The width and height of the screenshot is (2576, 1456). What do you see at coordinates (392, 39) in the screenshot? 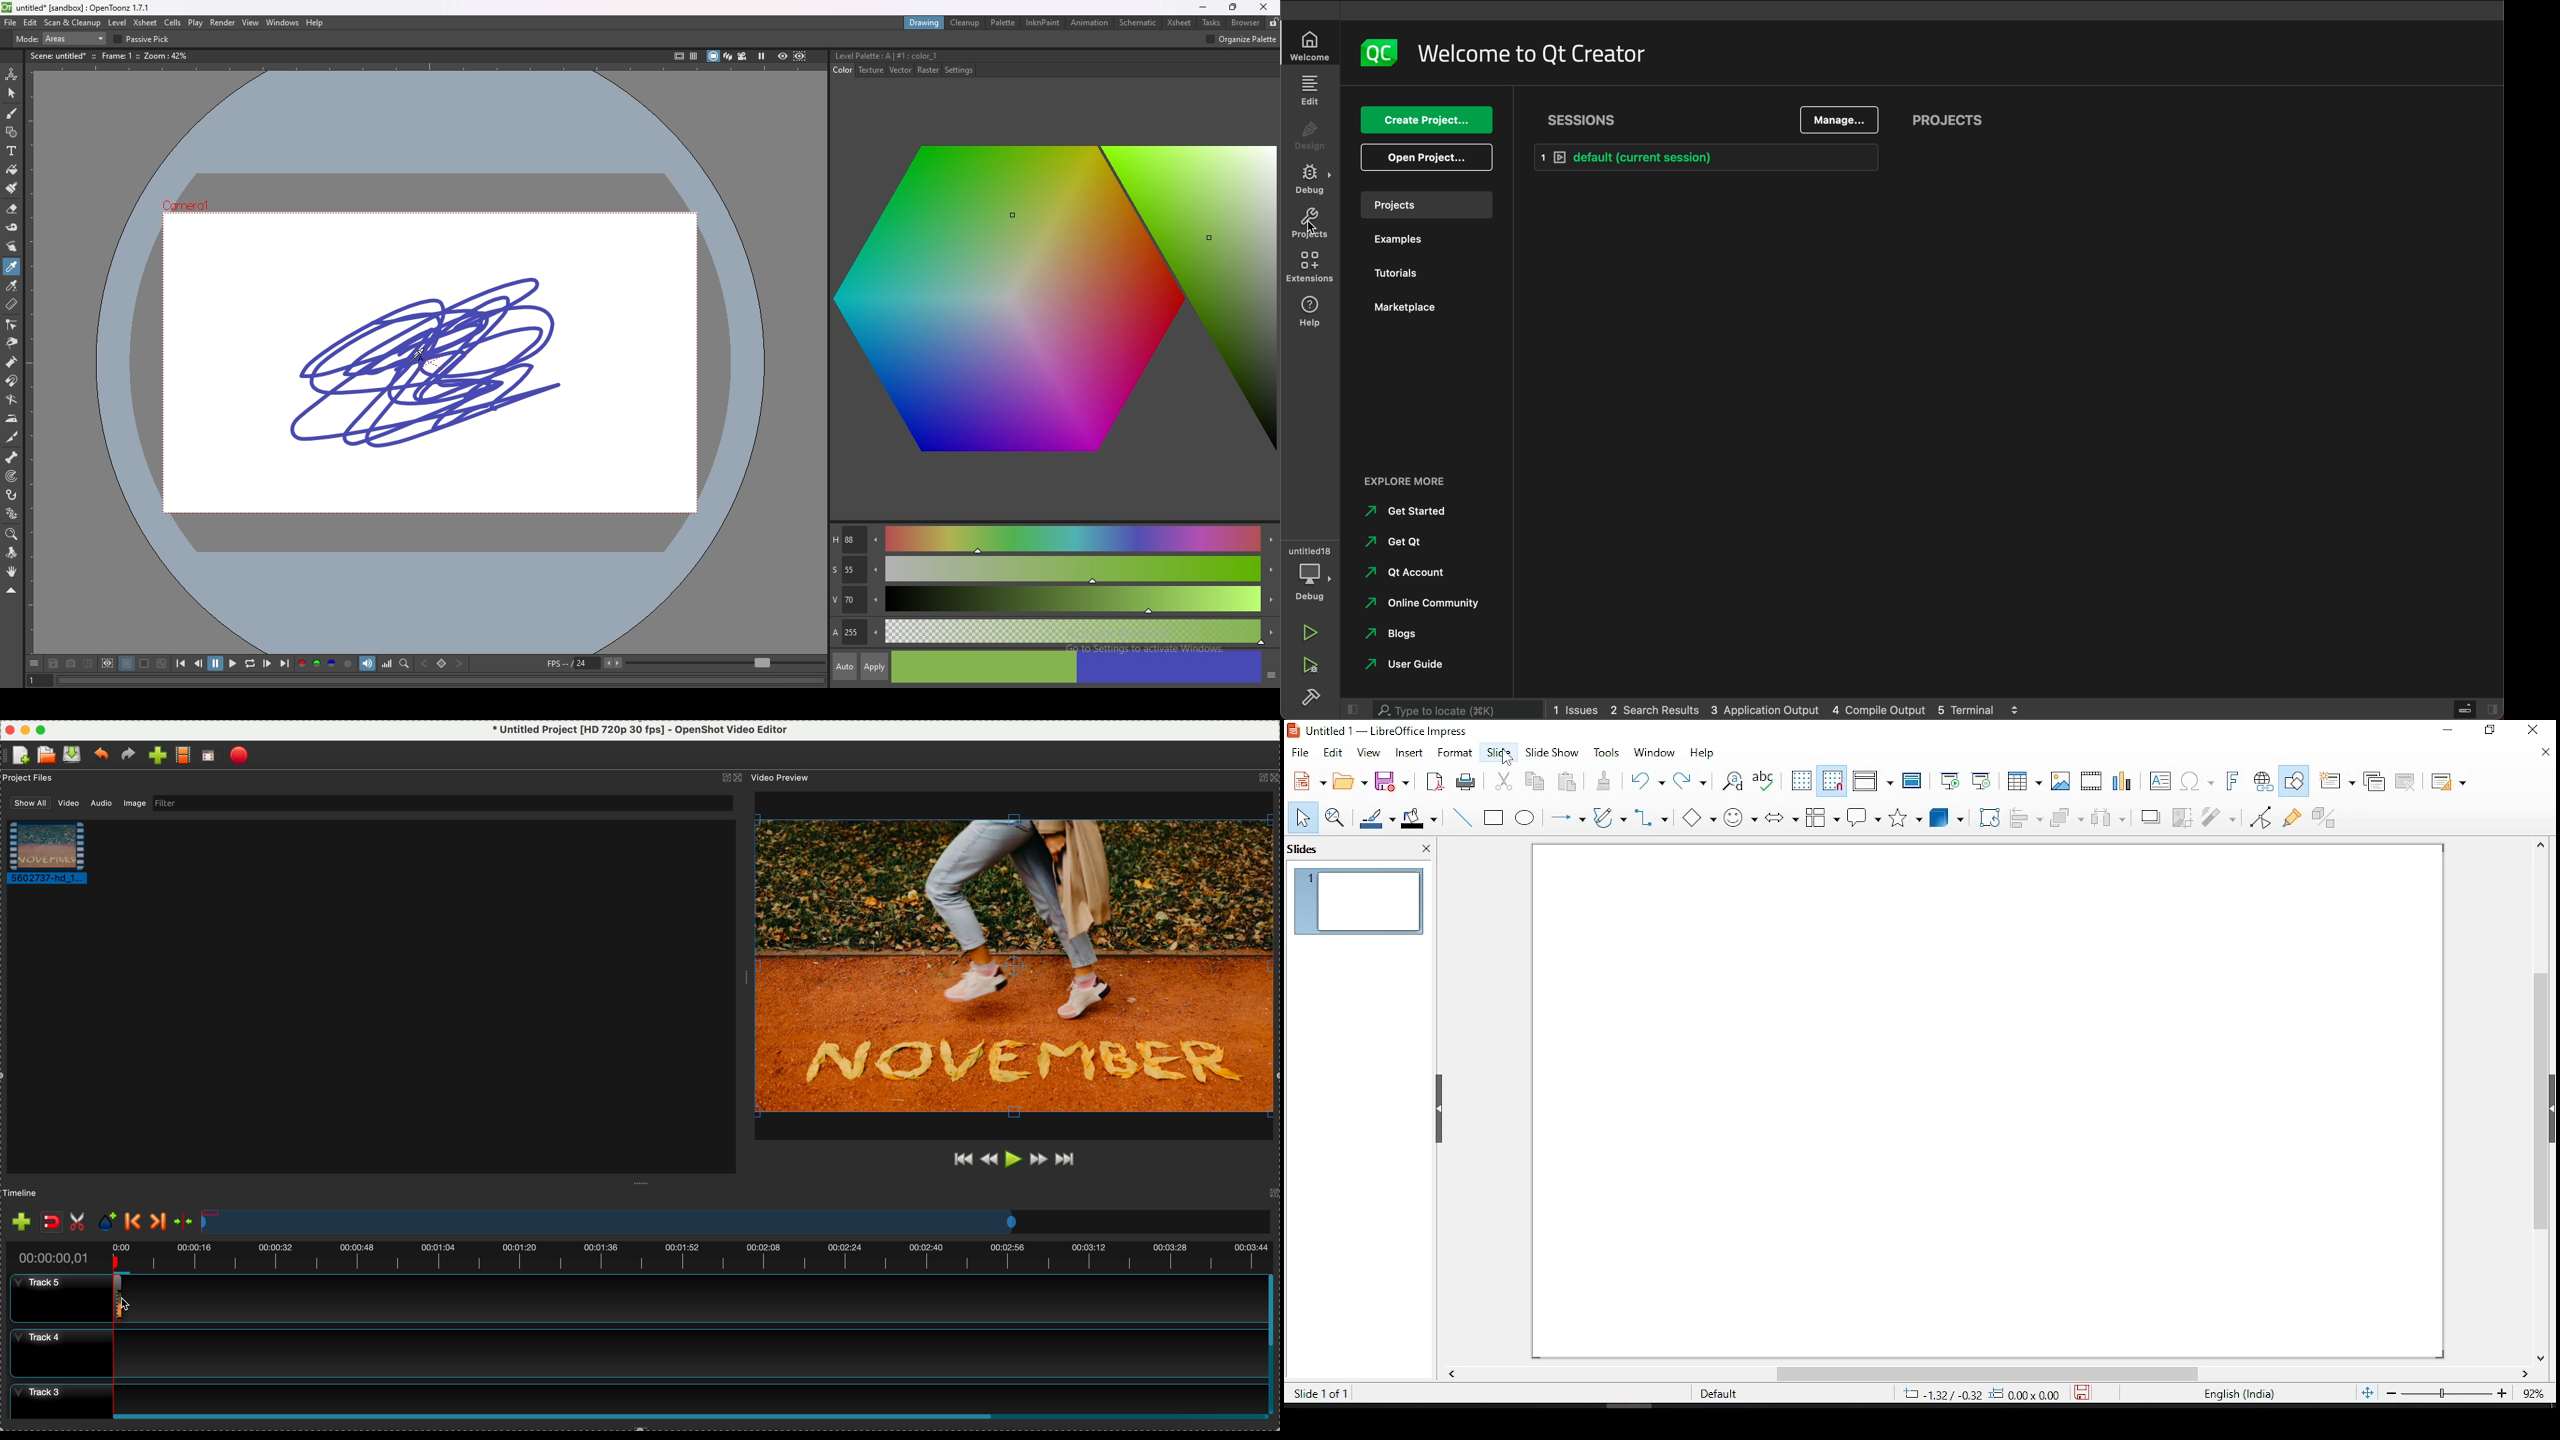
I see `preserve thickness` at bounding box center [392, 39].